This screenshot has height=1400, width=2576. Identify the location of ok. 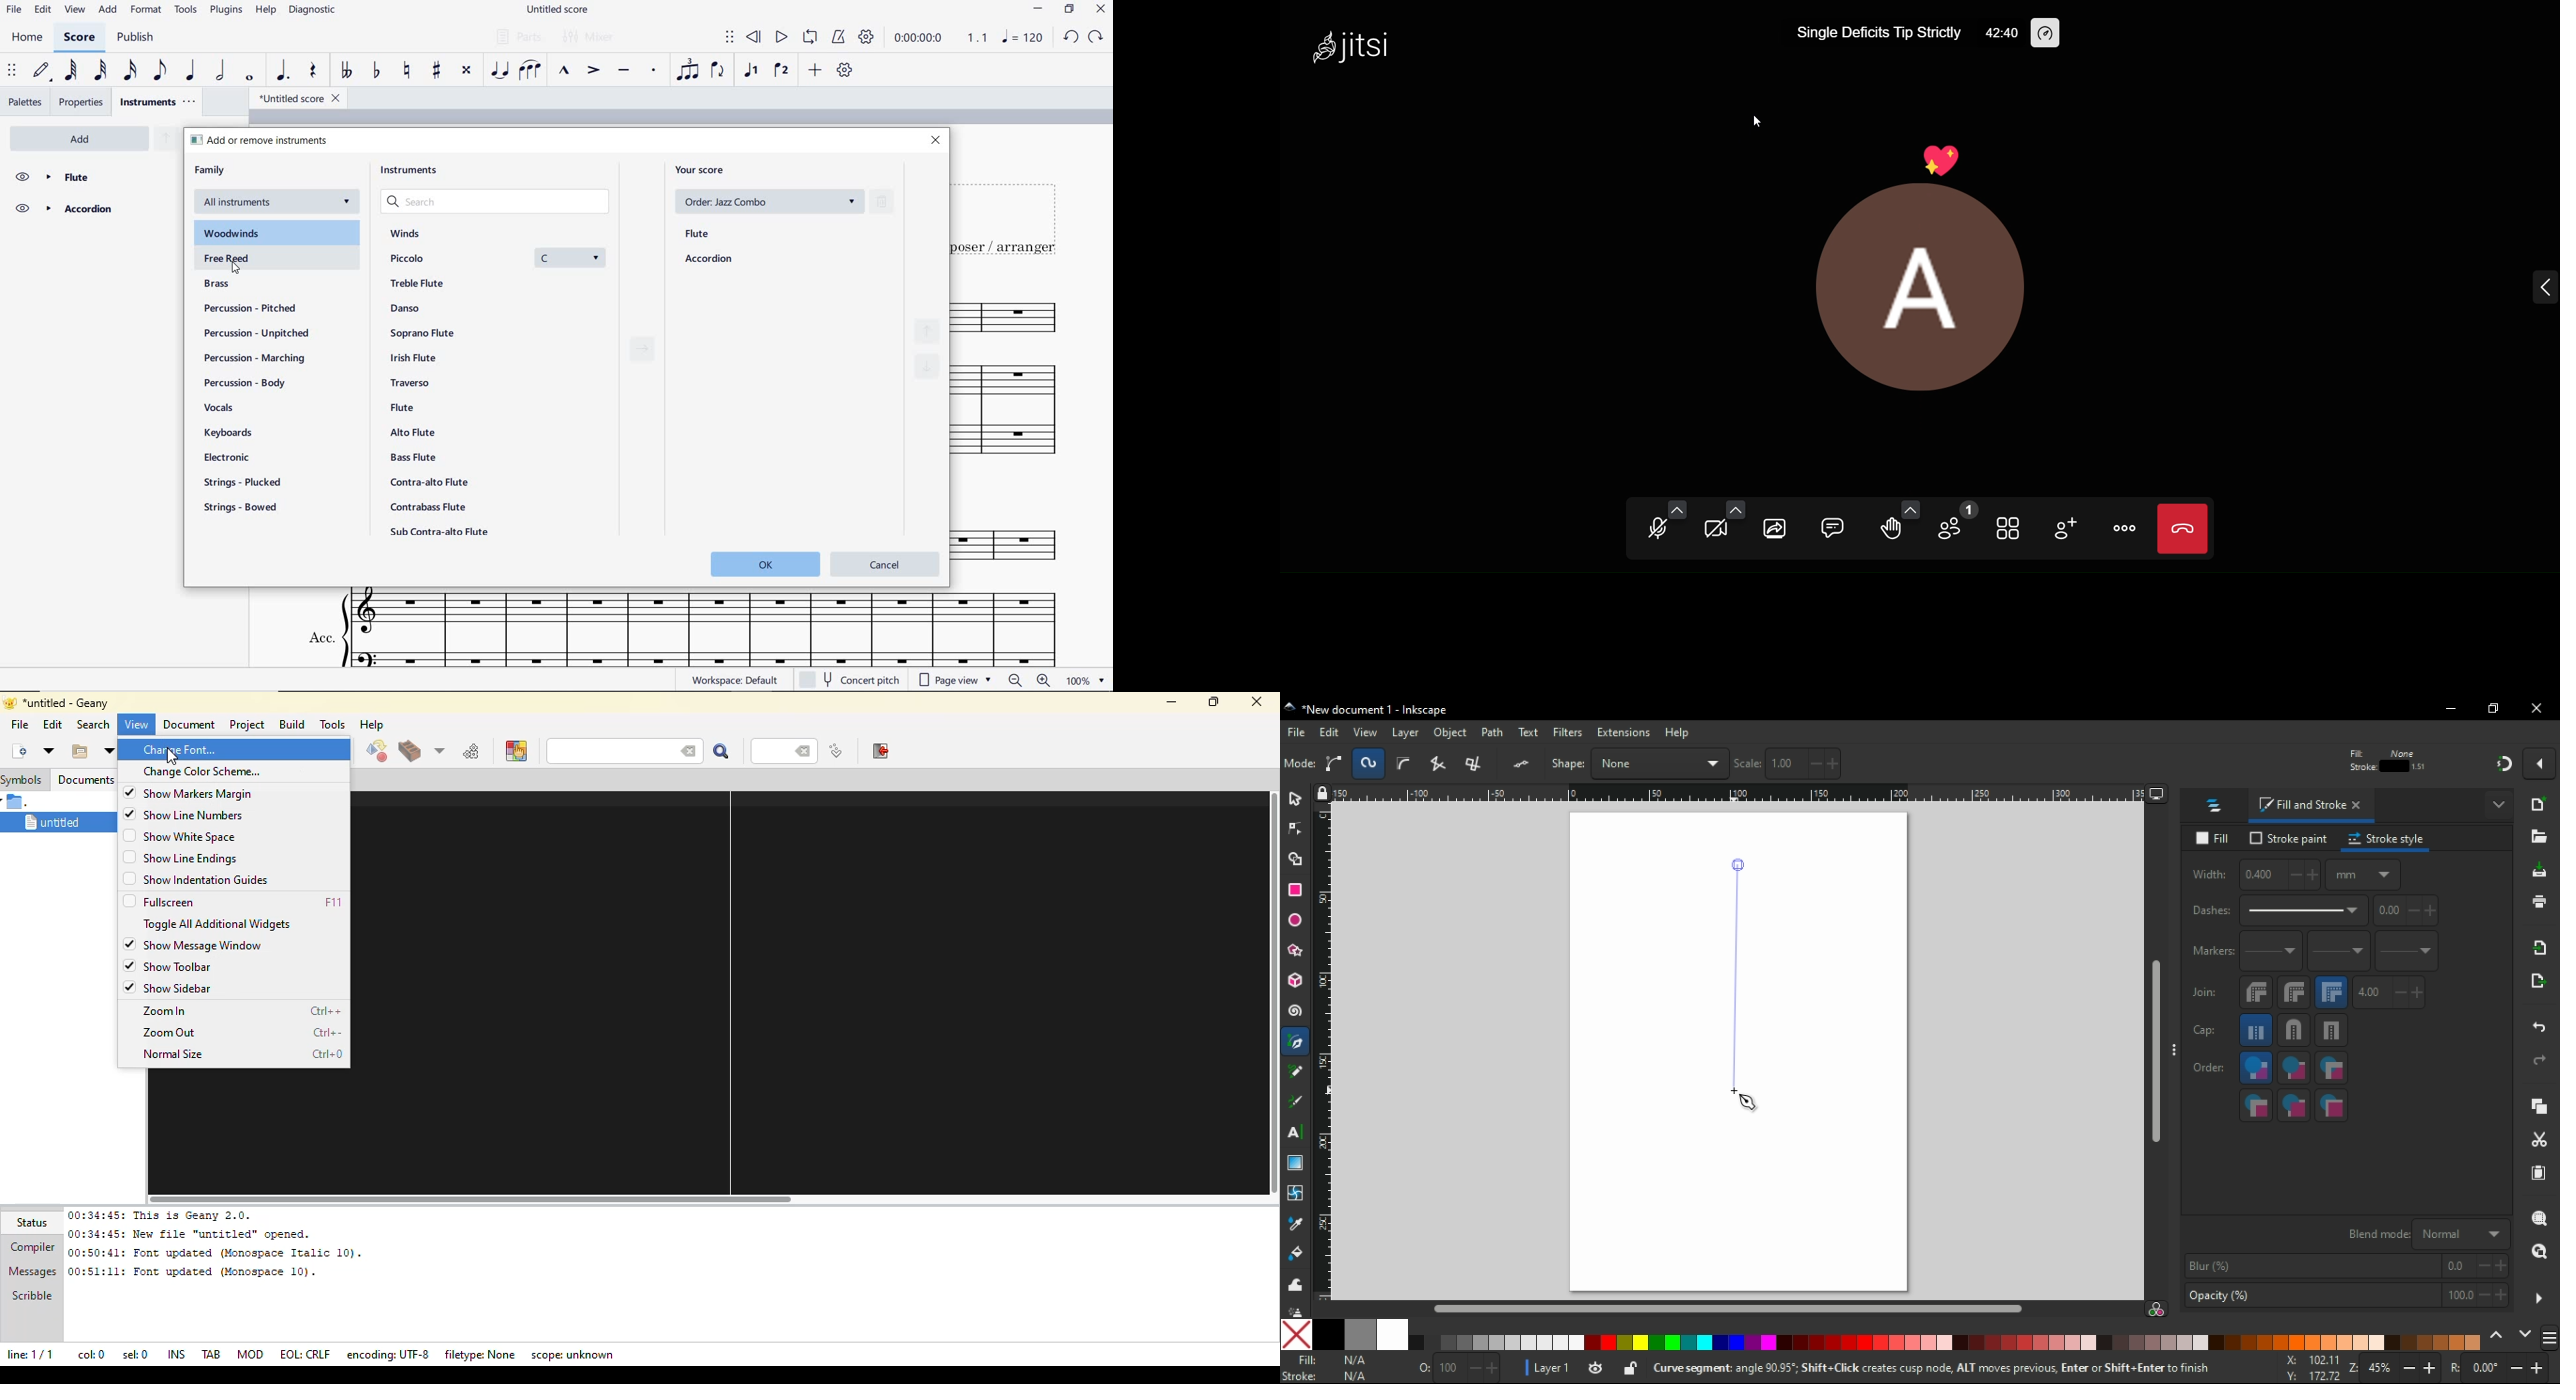
(765, 564).